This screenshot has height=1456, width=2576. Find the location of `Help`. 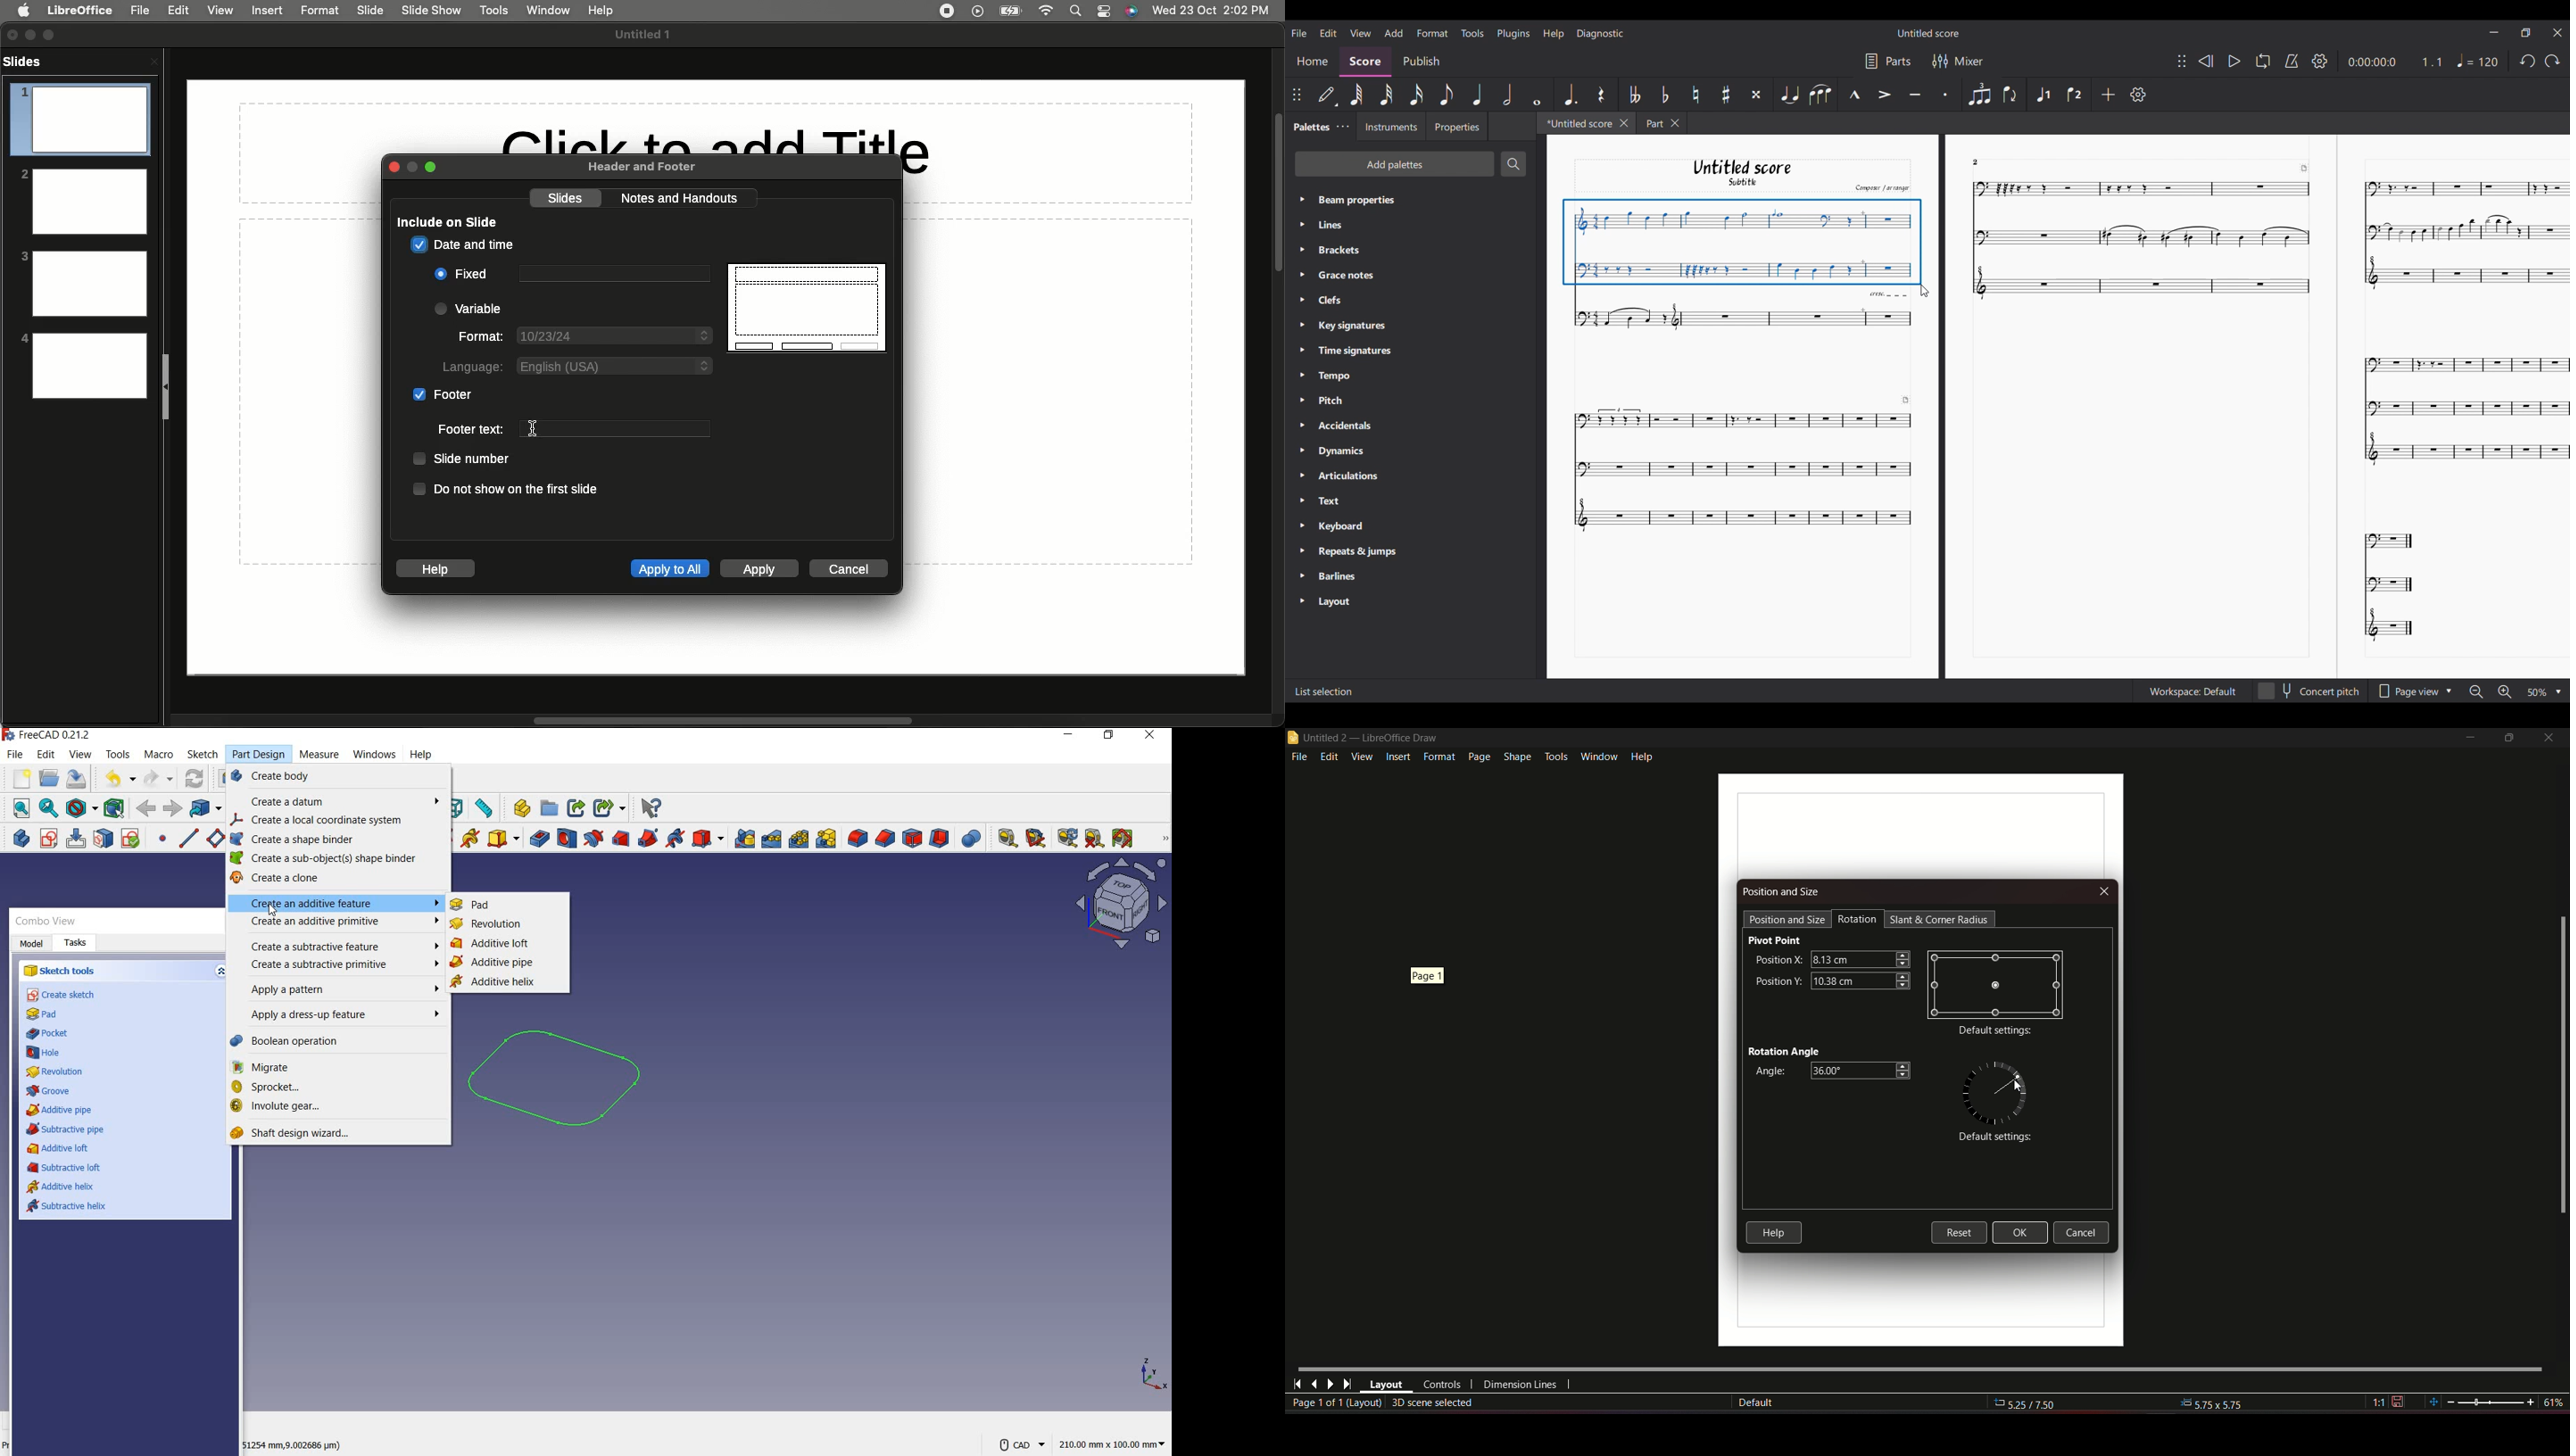

Help is located at coordinates (654, 805).